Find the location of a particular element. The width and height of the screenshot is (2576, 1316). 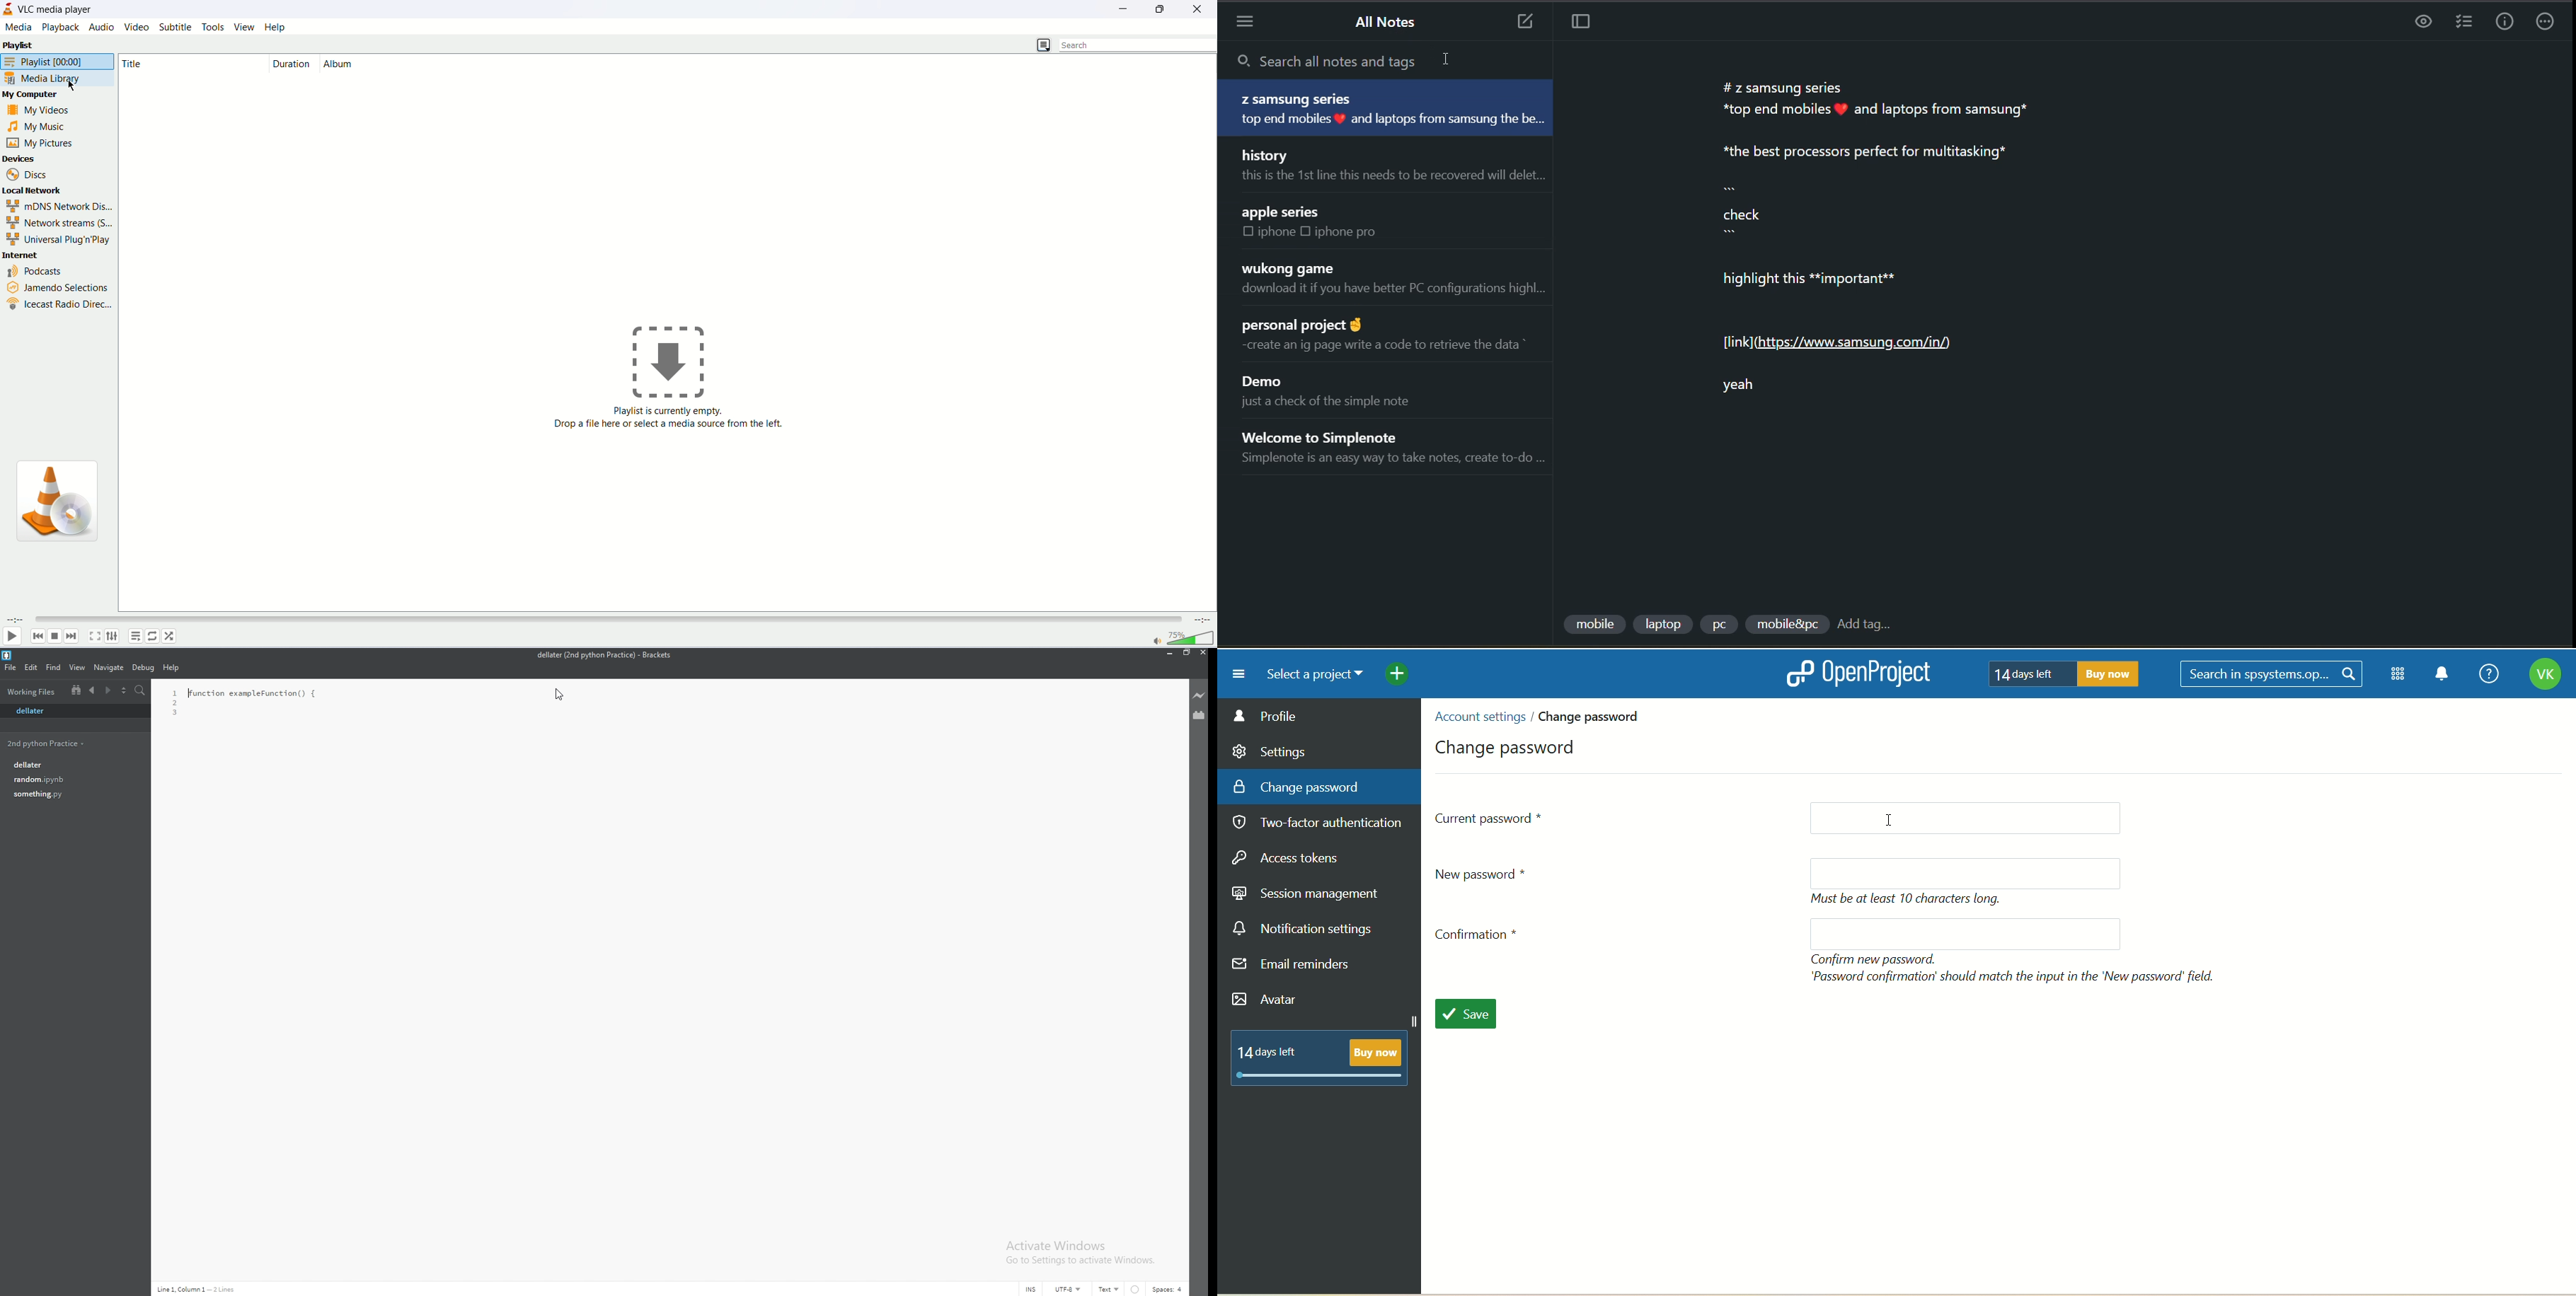

bracket logo is located at coordinates (9, 656).